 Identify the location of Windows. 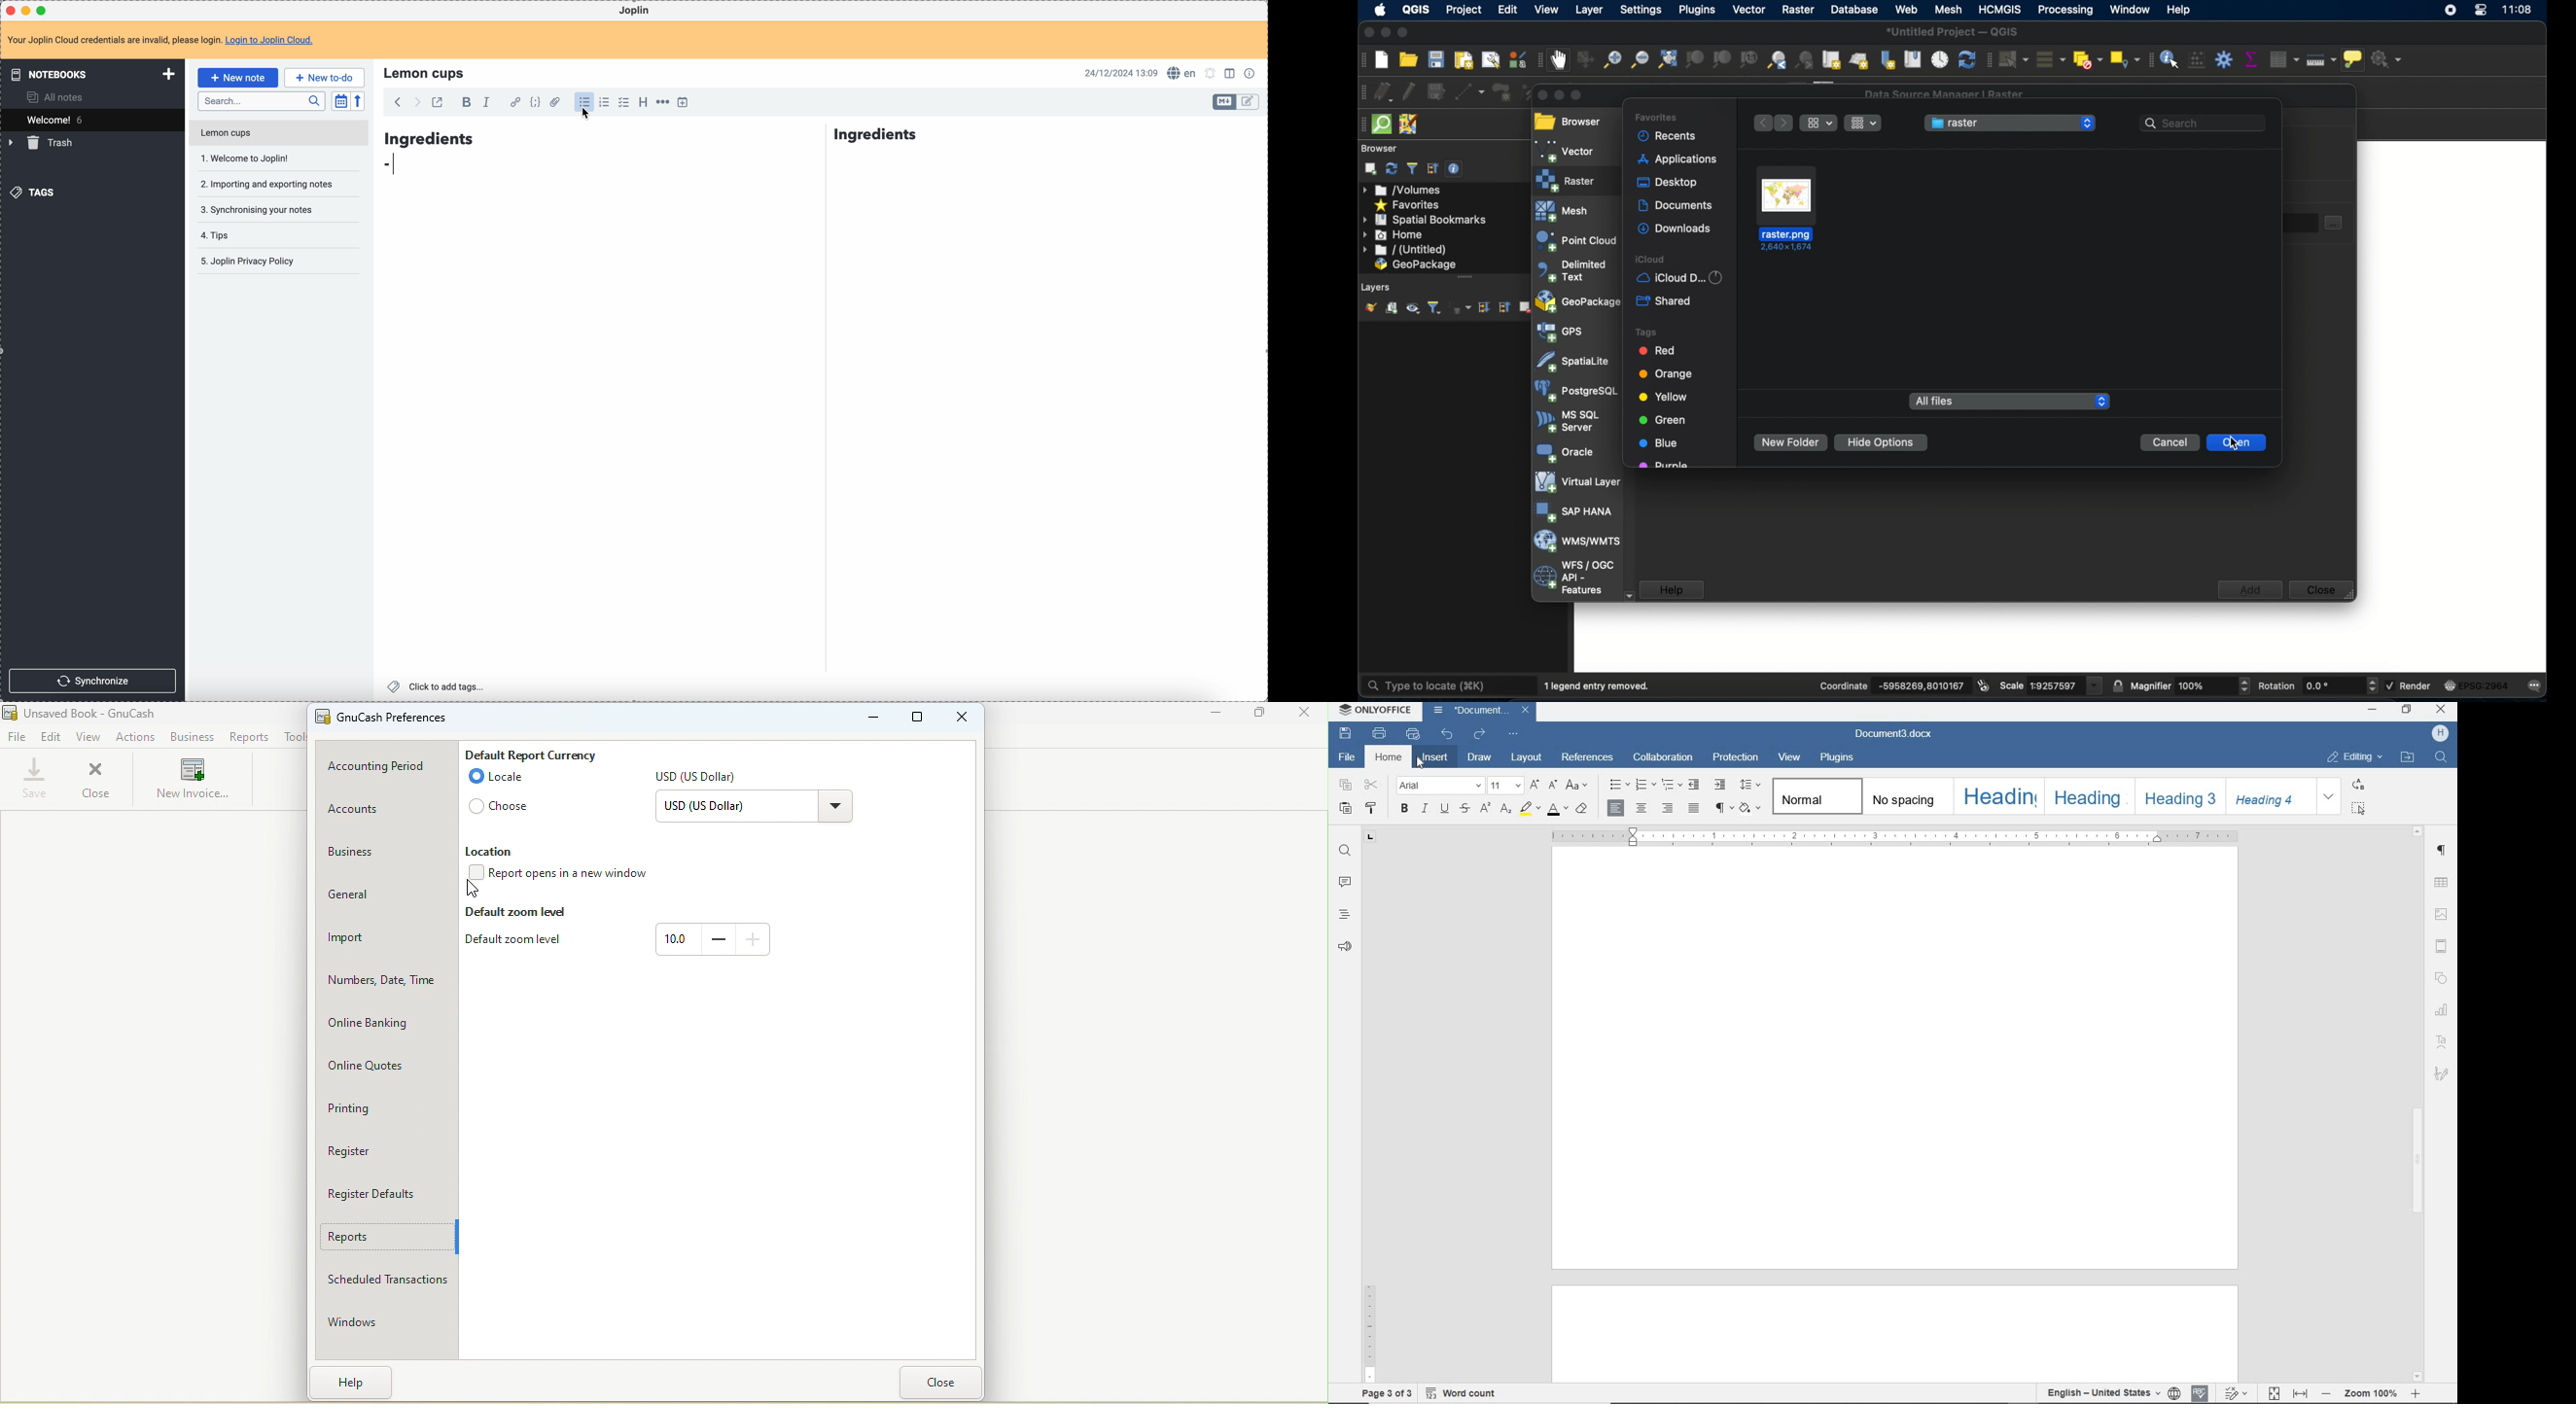
(382, 1321).